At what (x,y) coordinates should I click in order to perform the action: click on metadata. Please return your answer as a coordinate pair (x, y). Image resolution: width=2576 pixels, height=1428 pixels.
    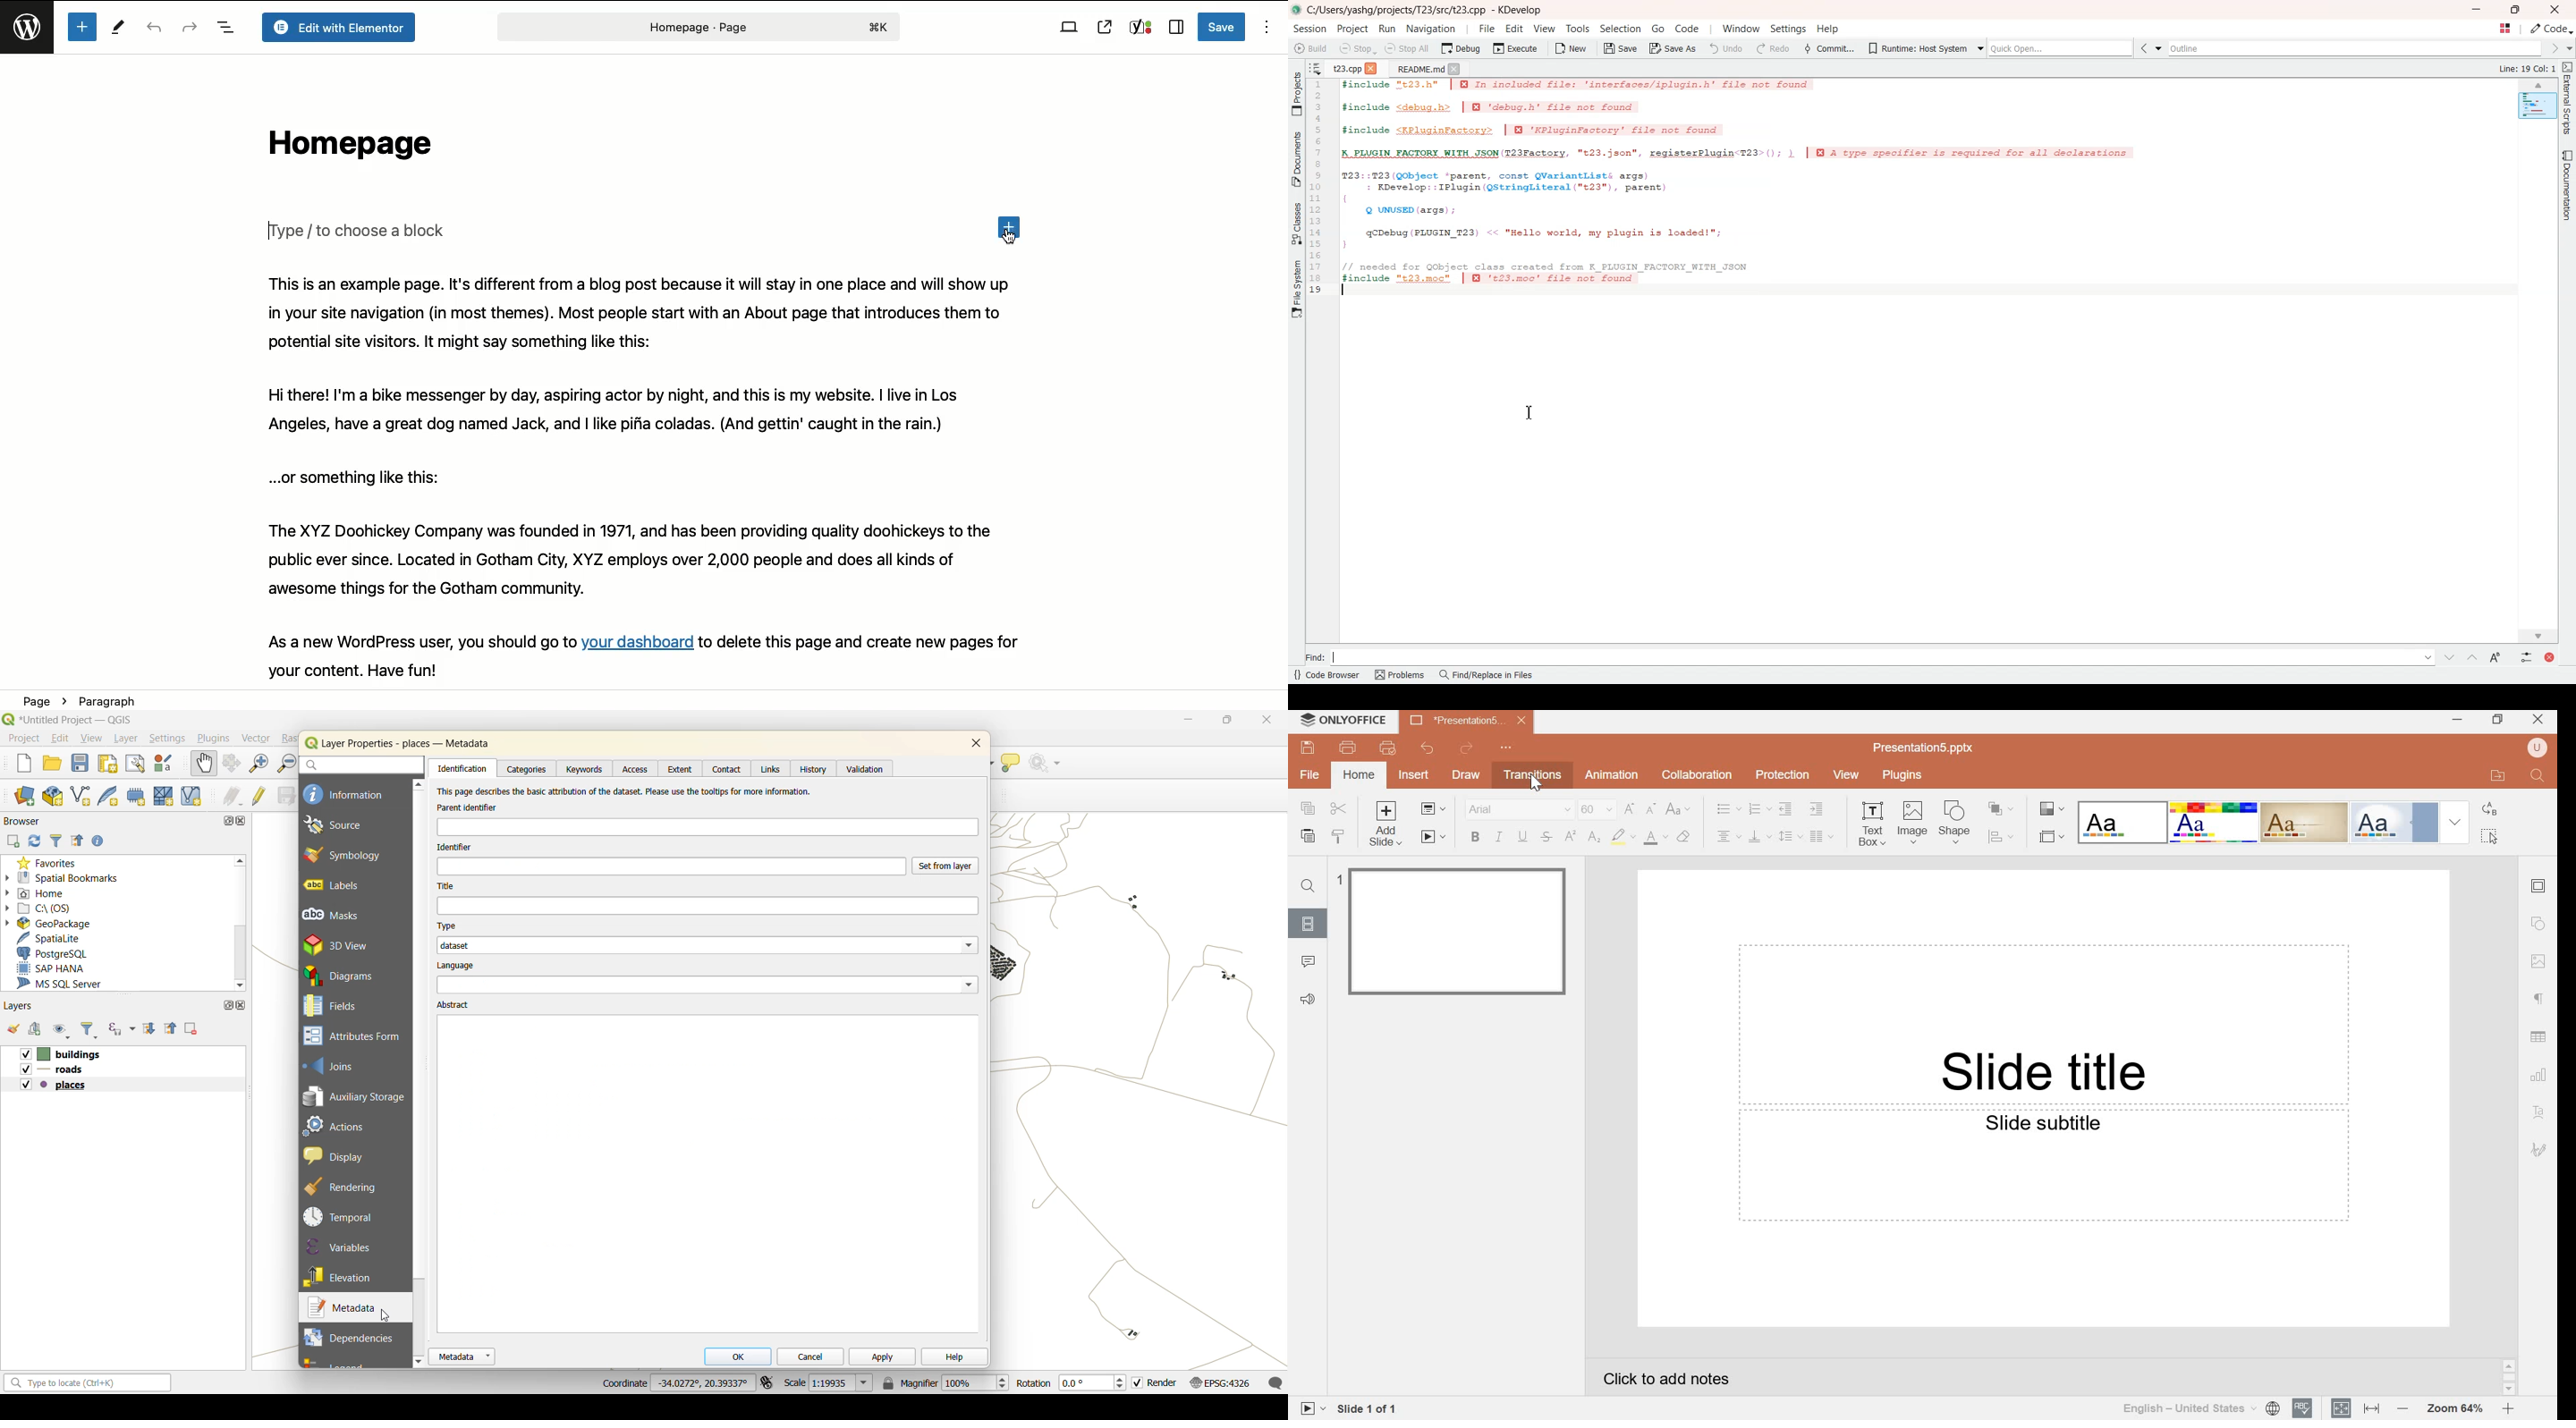
    Looking at the image, I should click on (464, 1354).